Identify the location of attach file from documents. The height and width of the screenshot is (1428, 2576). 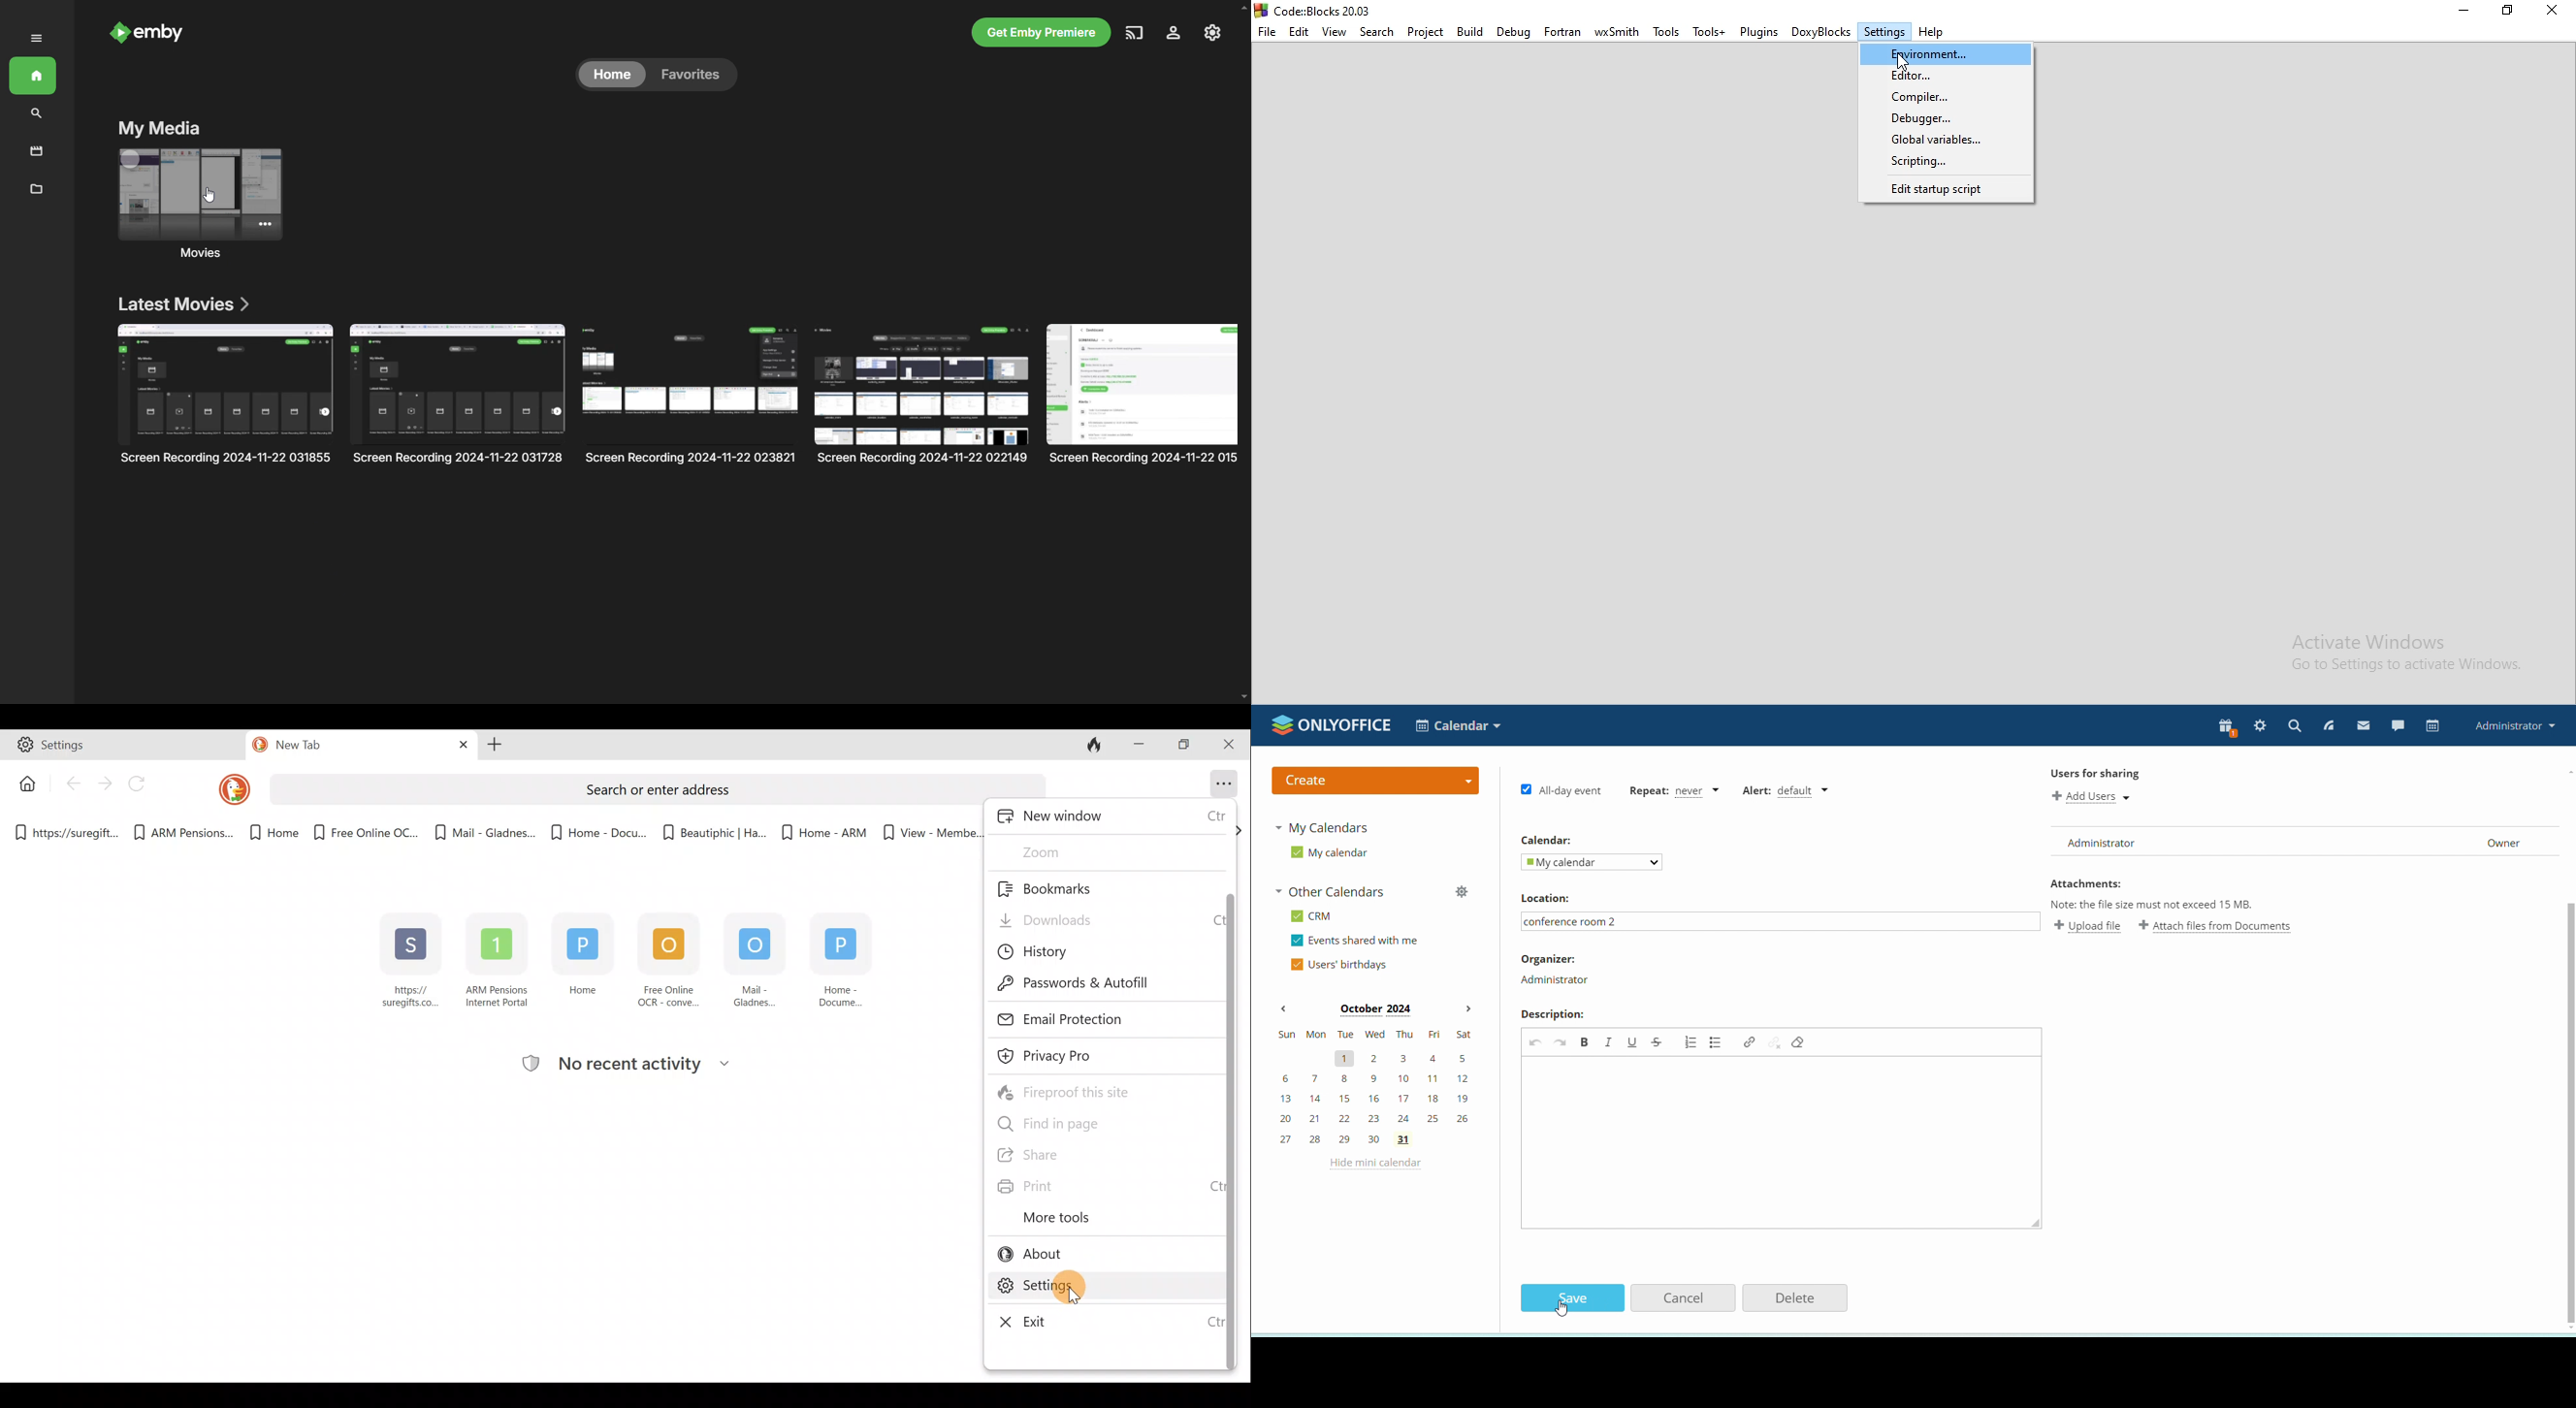
(2219, 925).